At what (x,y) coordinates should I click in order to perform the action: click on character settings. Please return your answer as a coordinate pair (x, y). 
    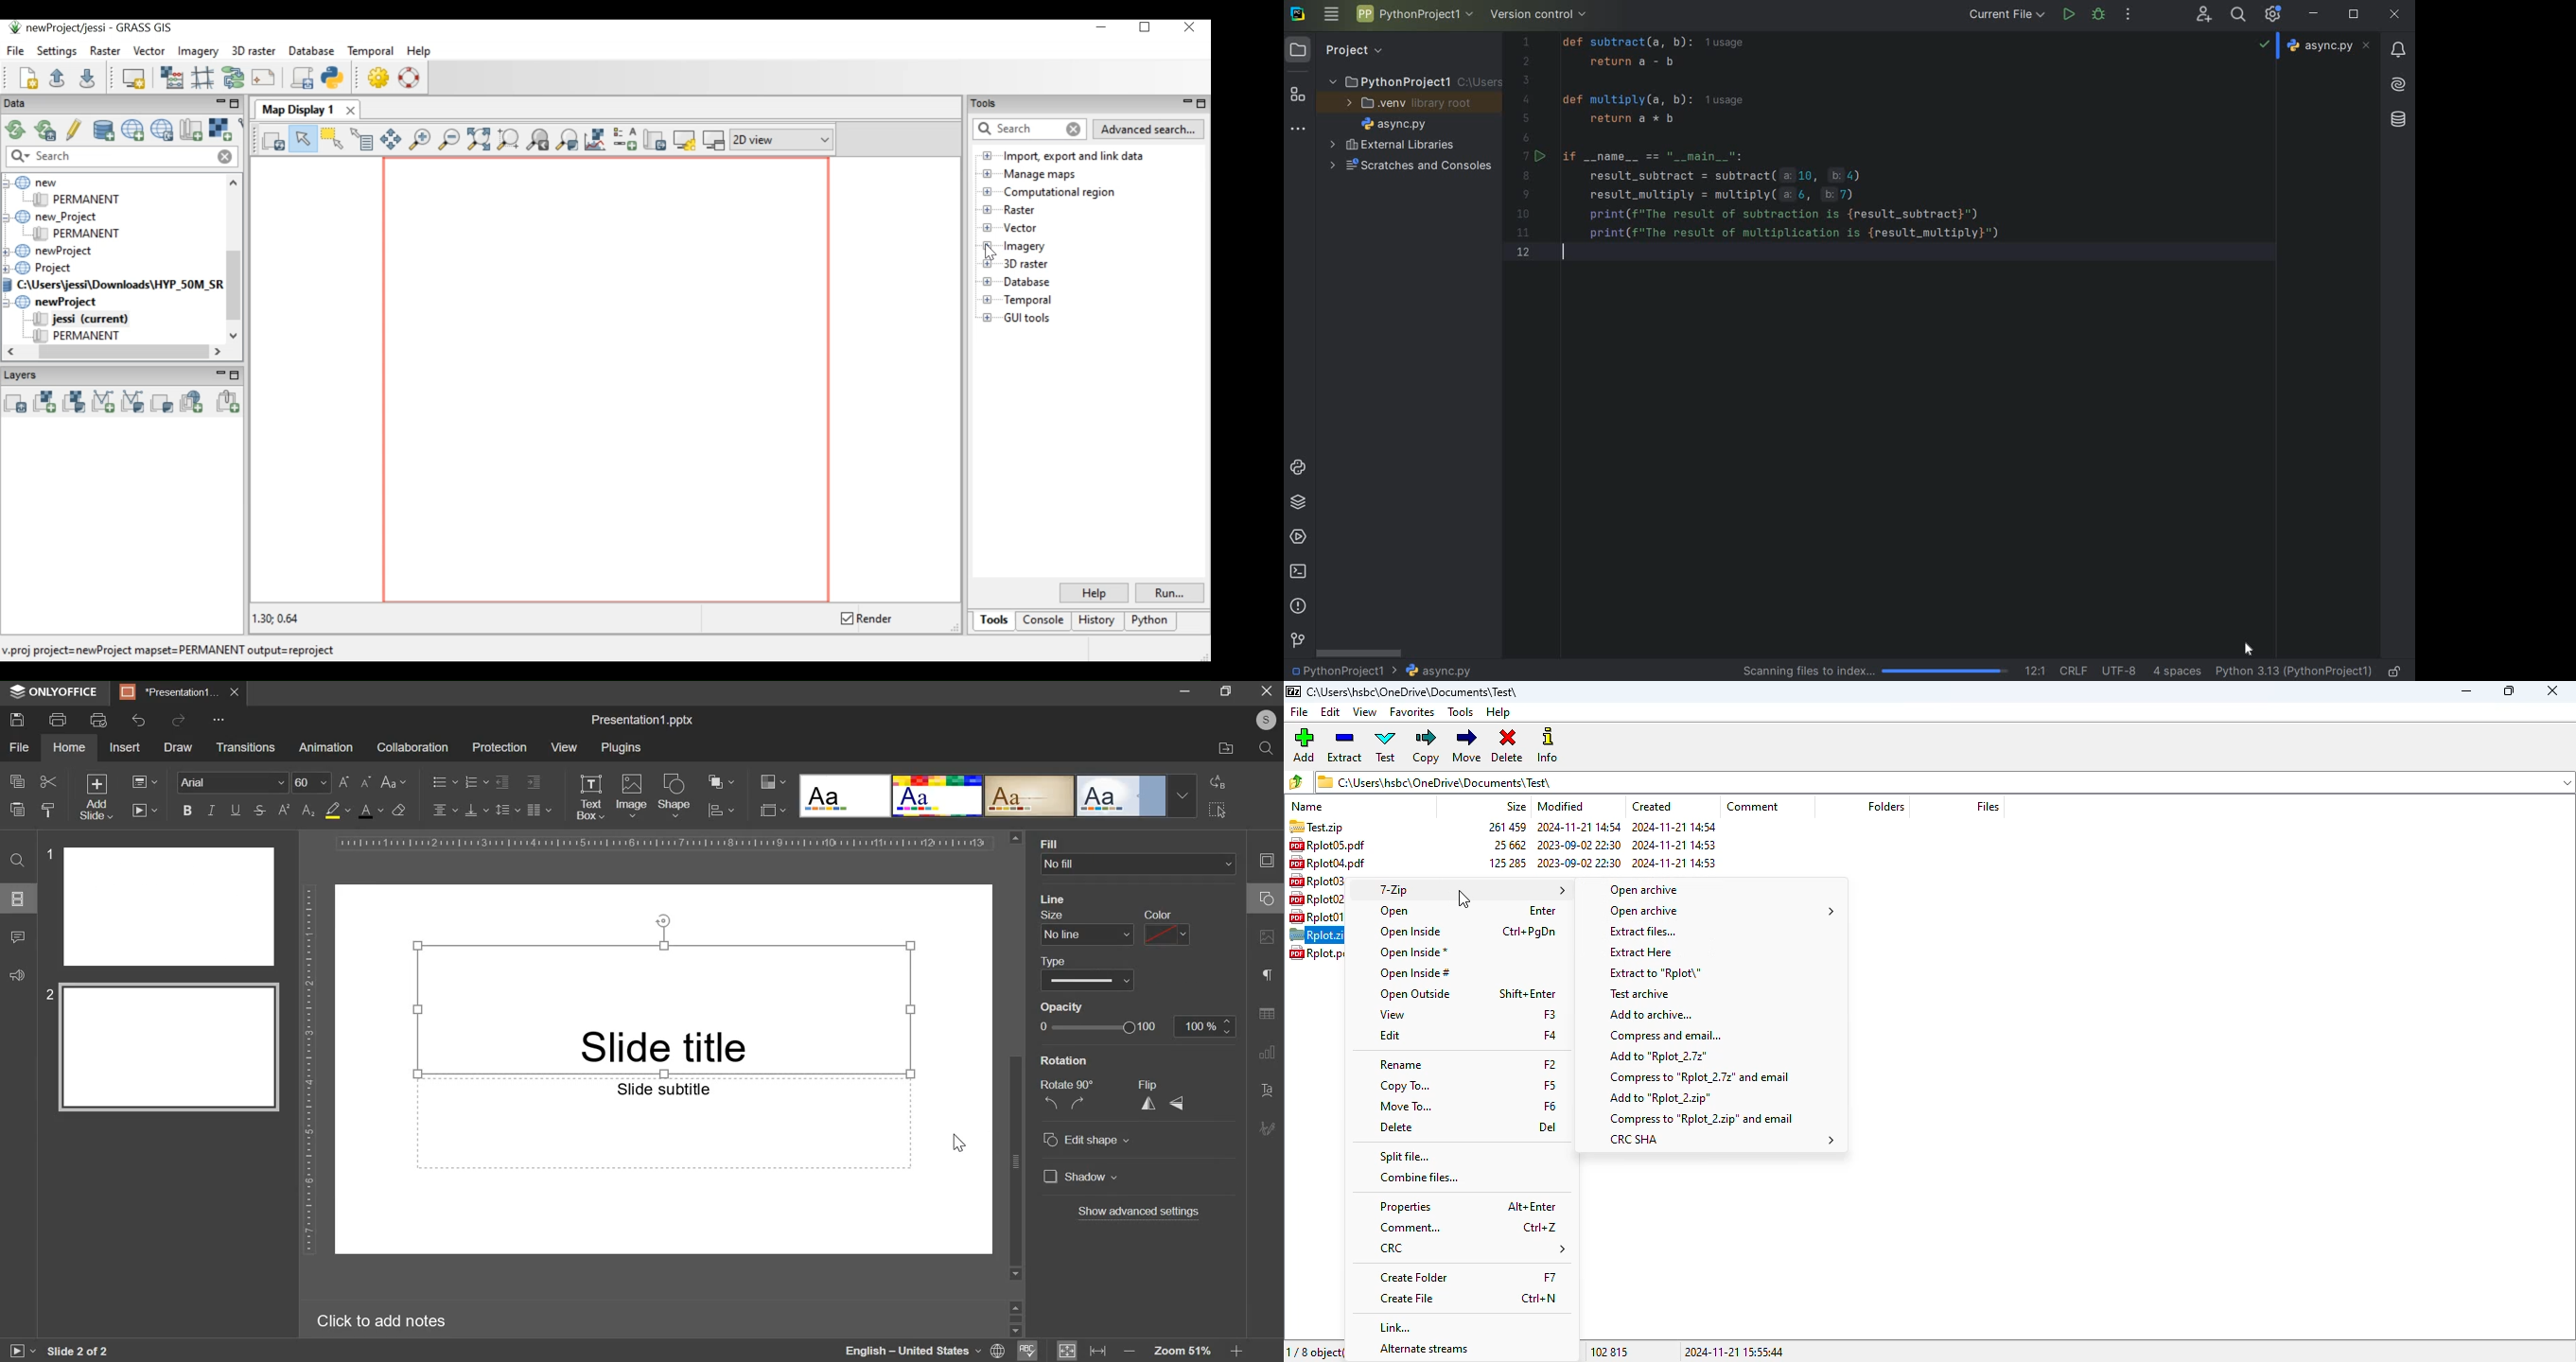
    Looking at the image, I should click on (1266, 975).